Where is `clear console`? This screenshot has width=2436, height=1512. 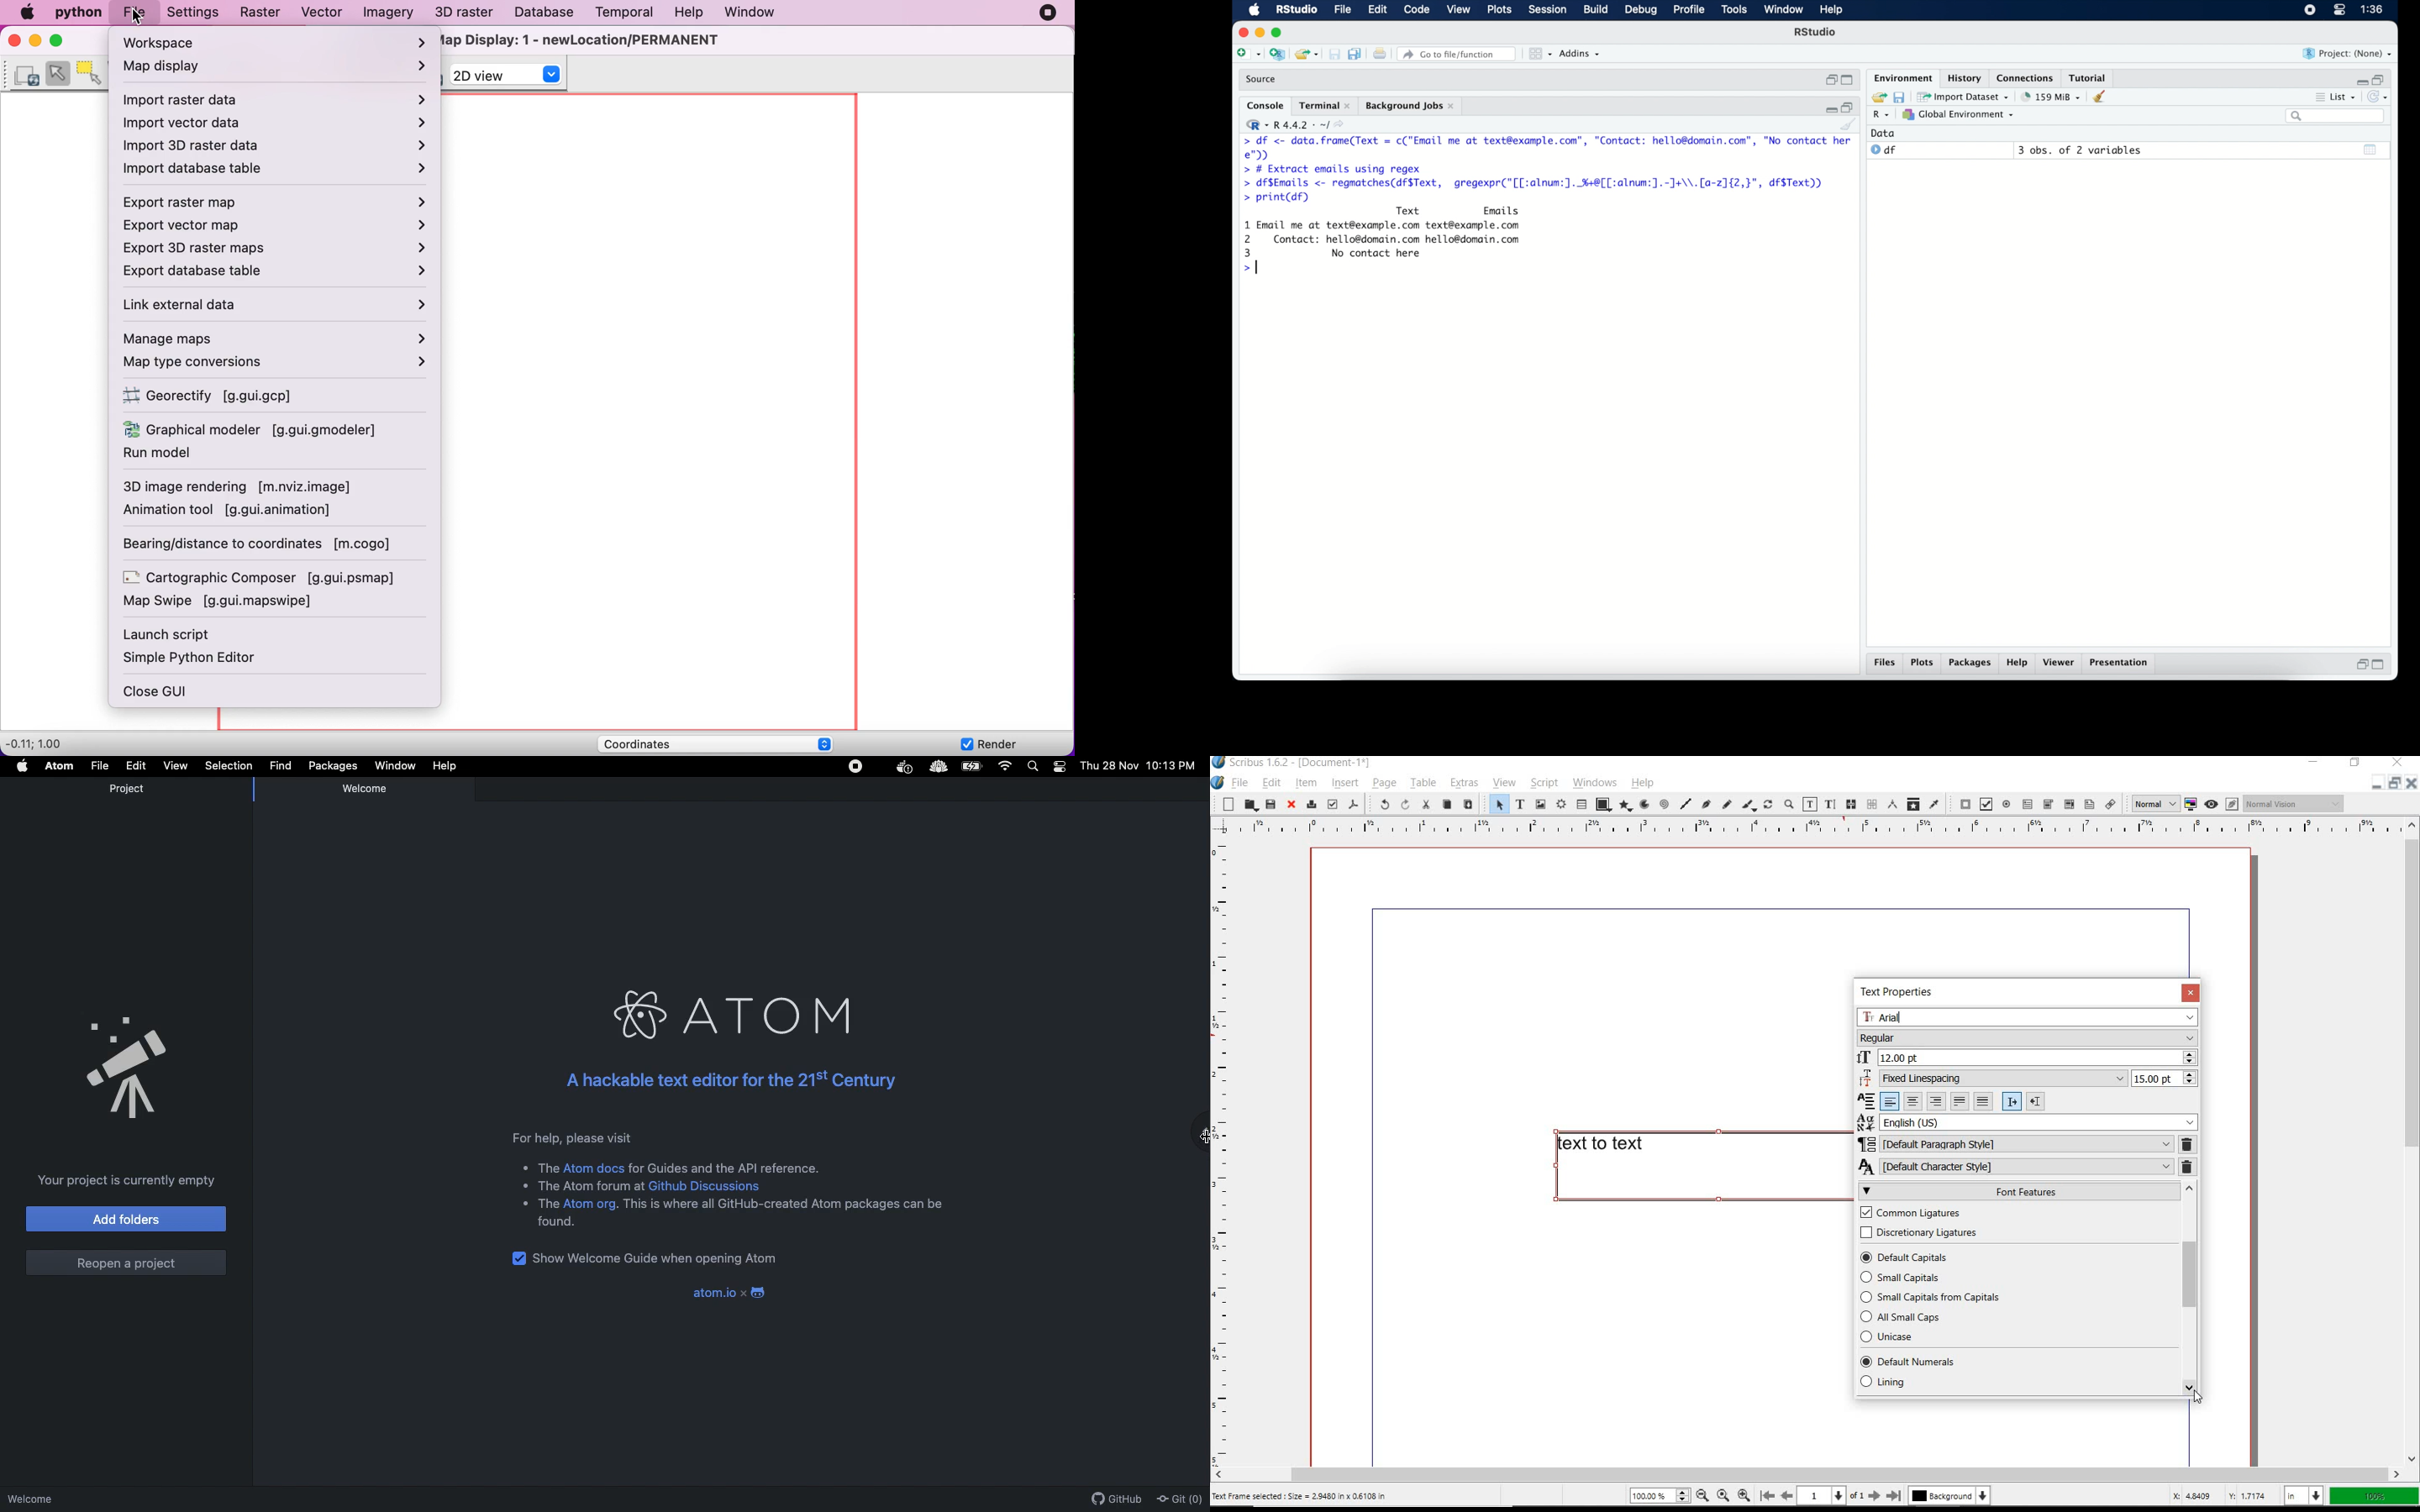
clear console is located at coordinates (1849, 125).